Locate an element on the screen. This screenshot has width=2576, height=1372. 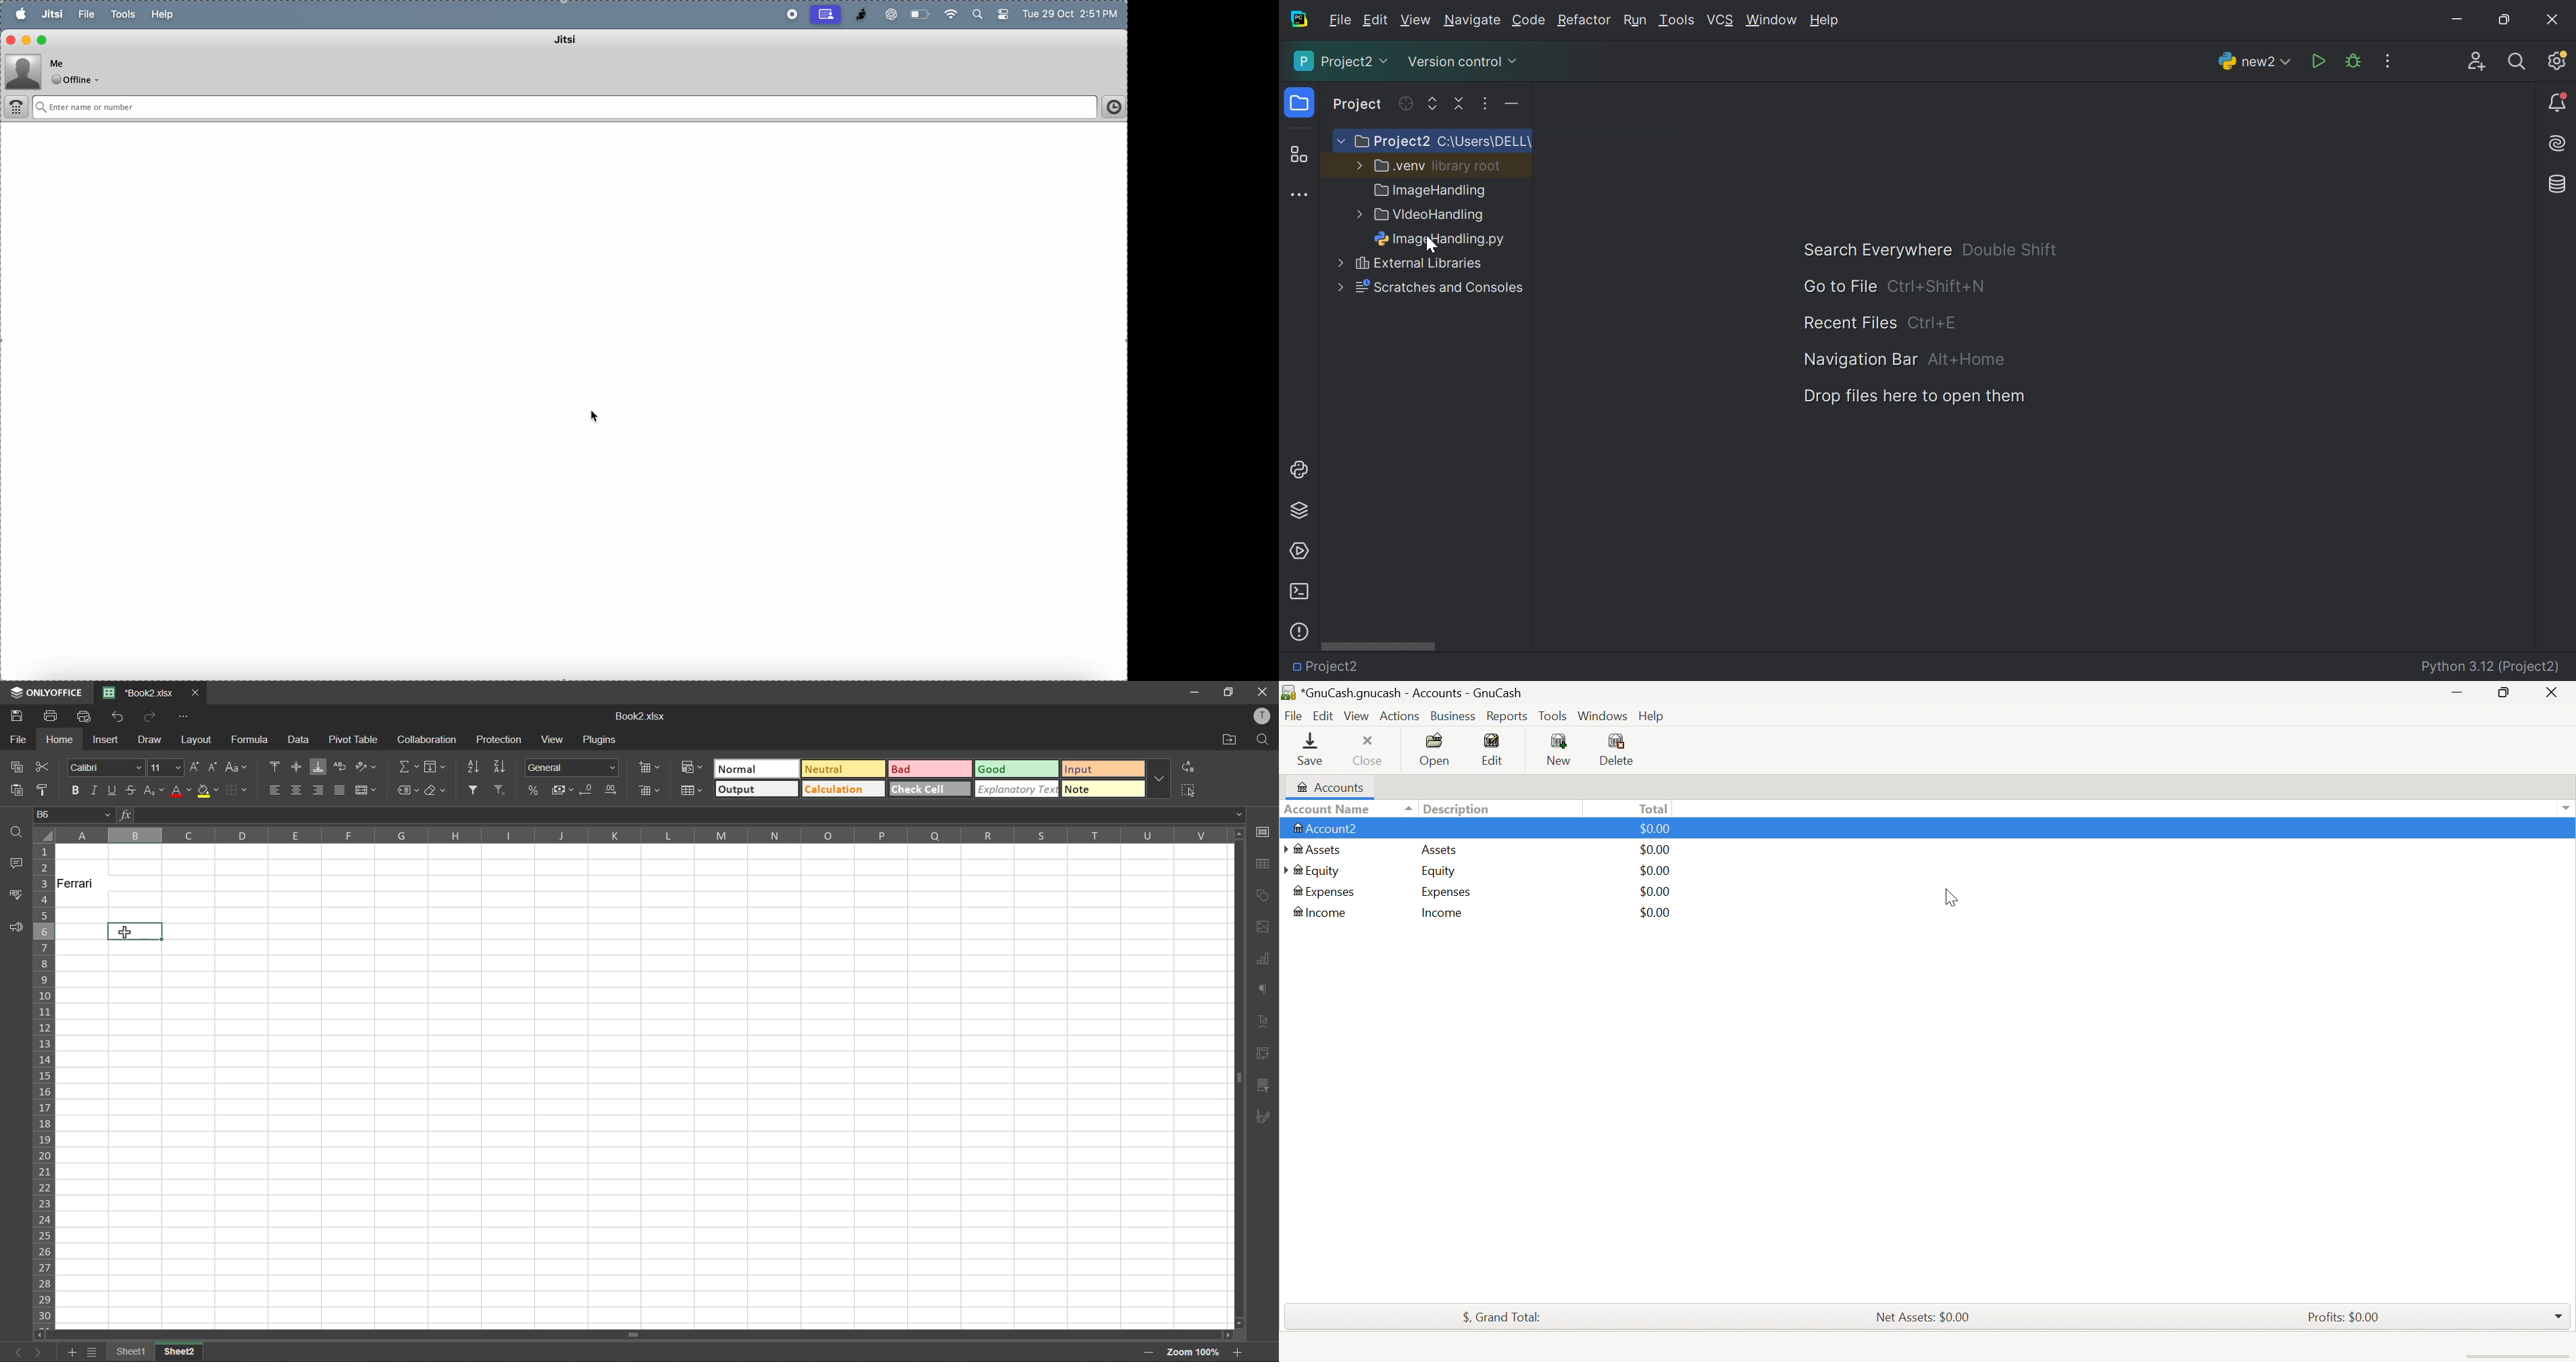
input is located at coordinates (1104, 769).